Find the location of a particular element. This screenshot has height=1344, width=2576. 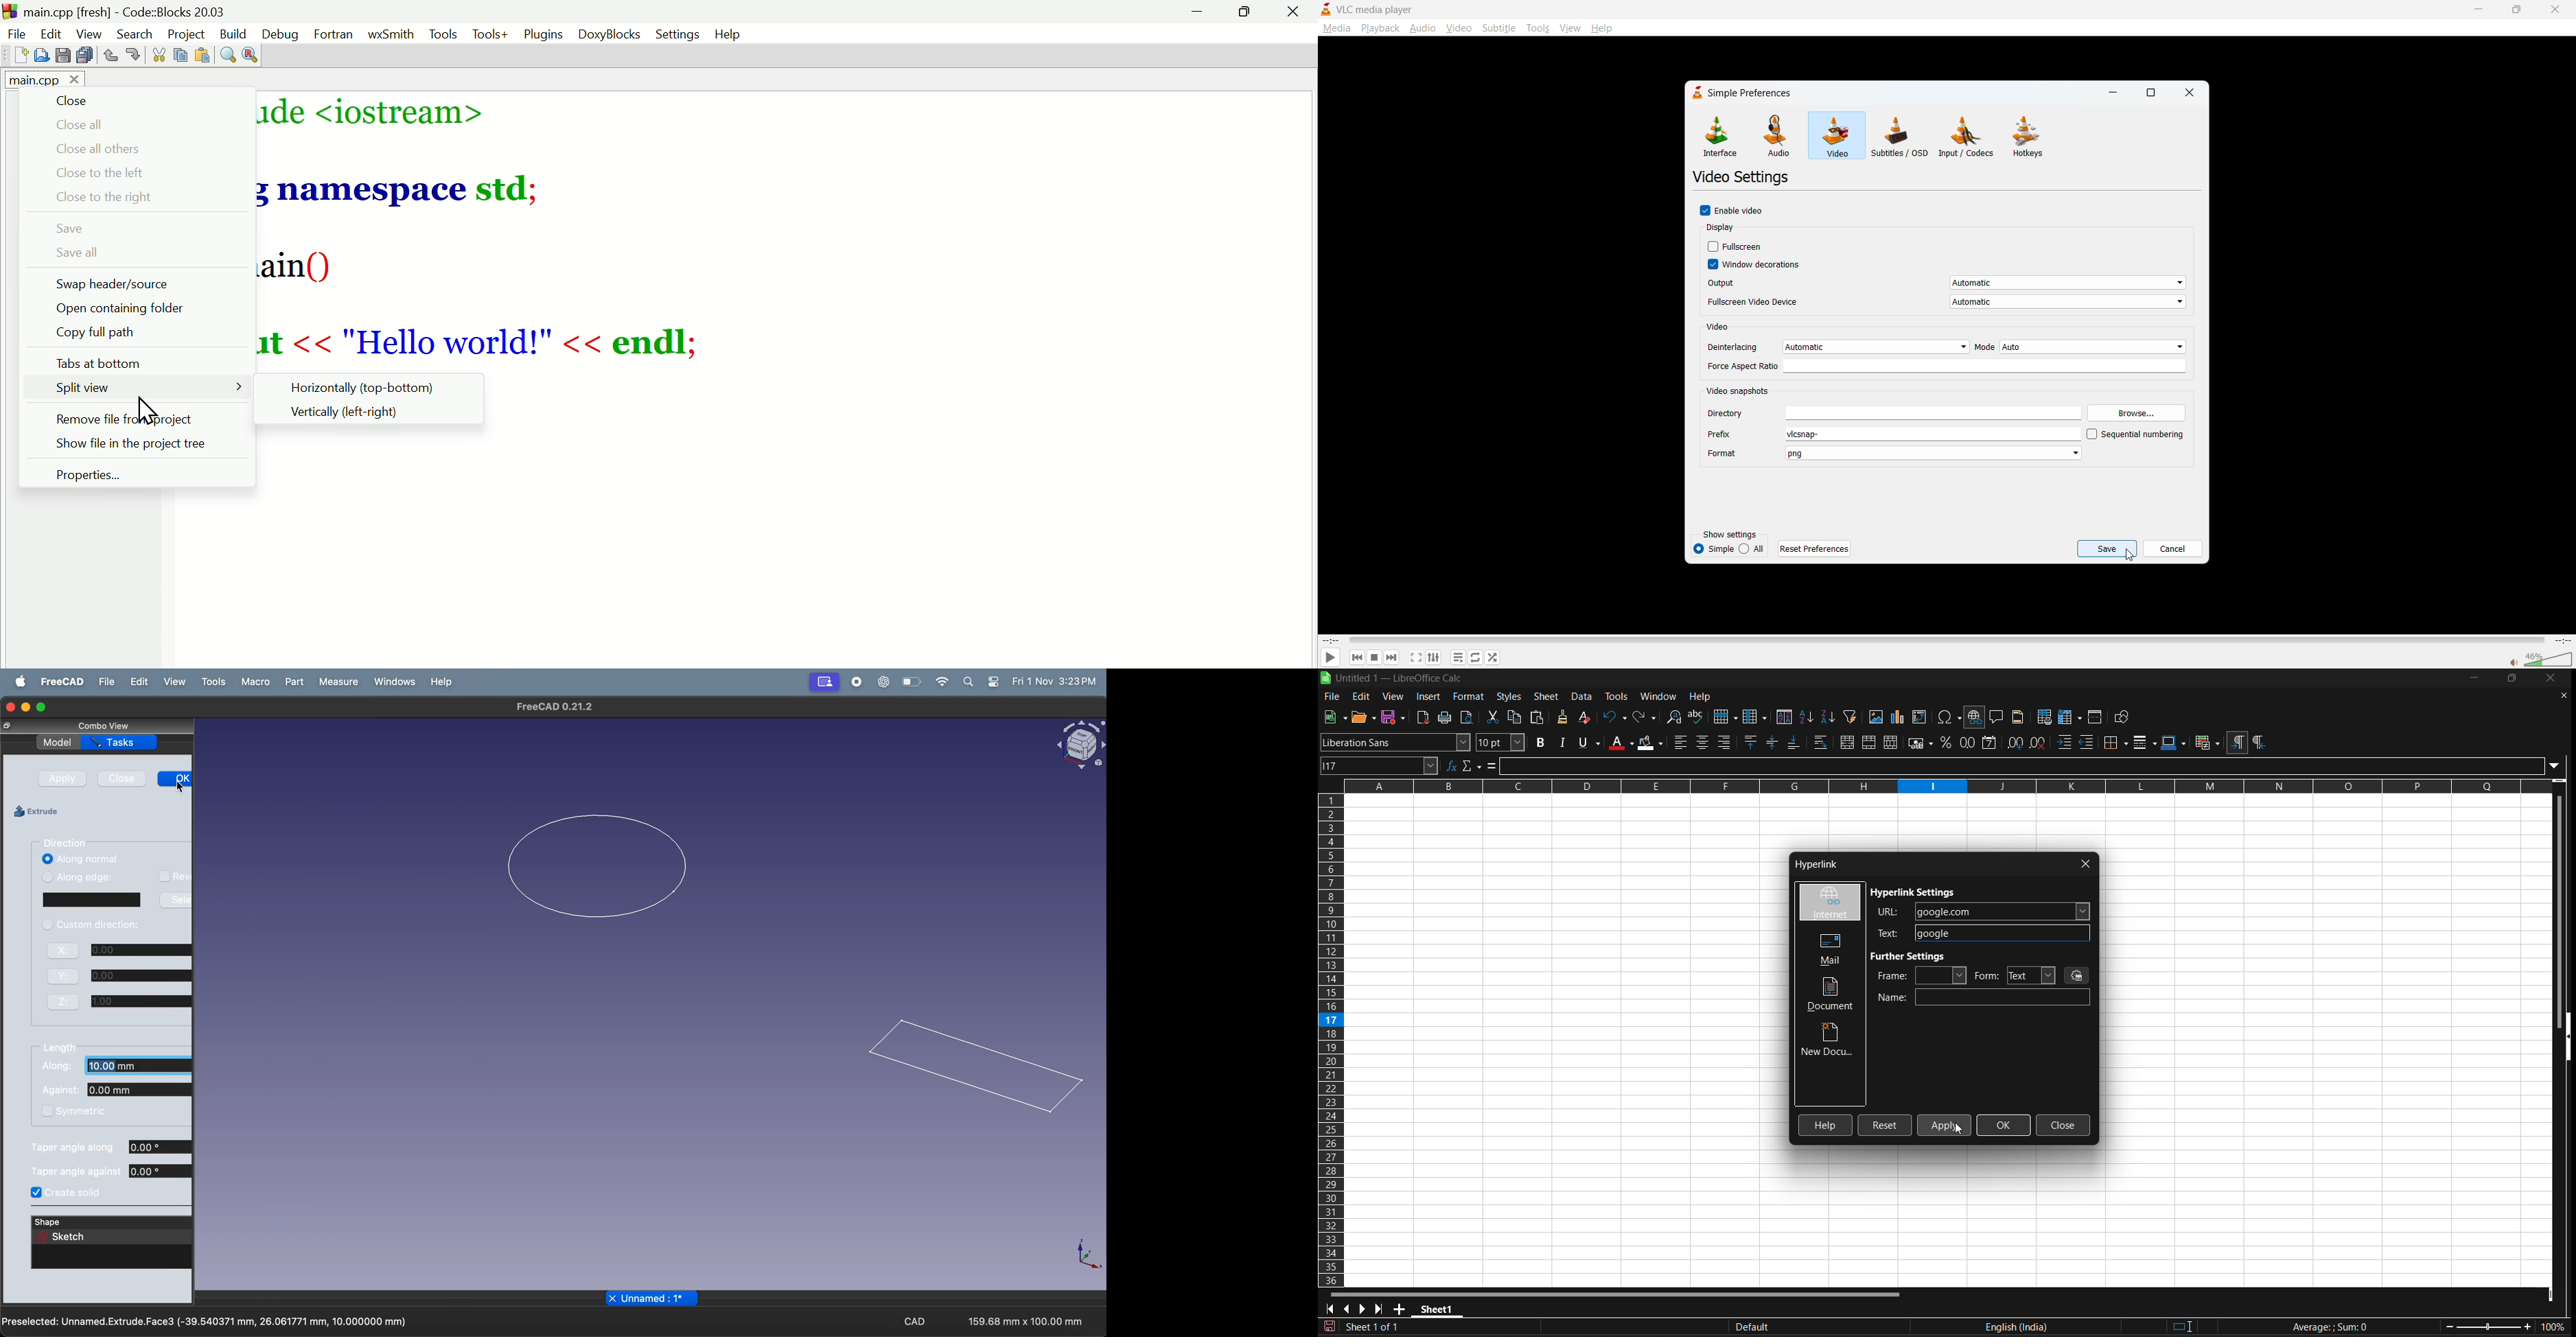

sort descending is located at coordinates (1829, 716).